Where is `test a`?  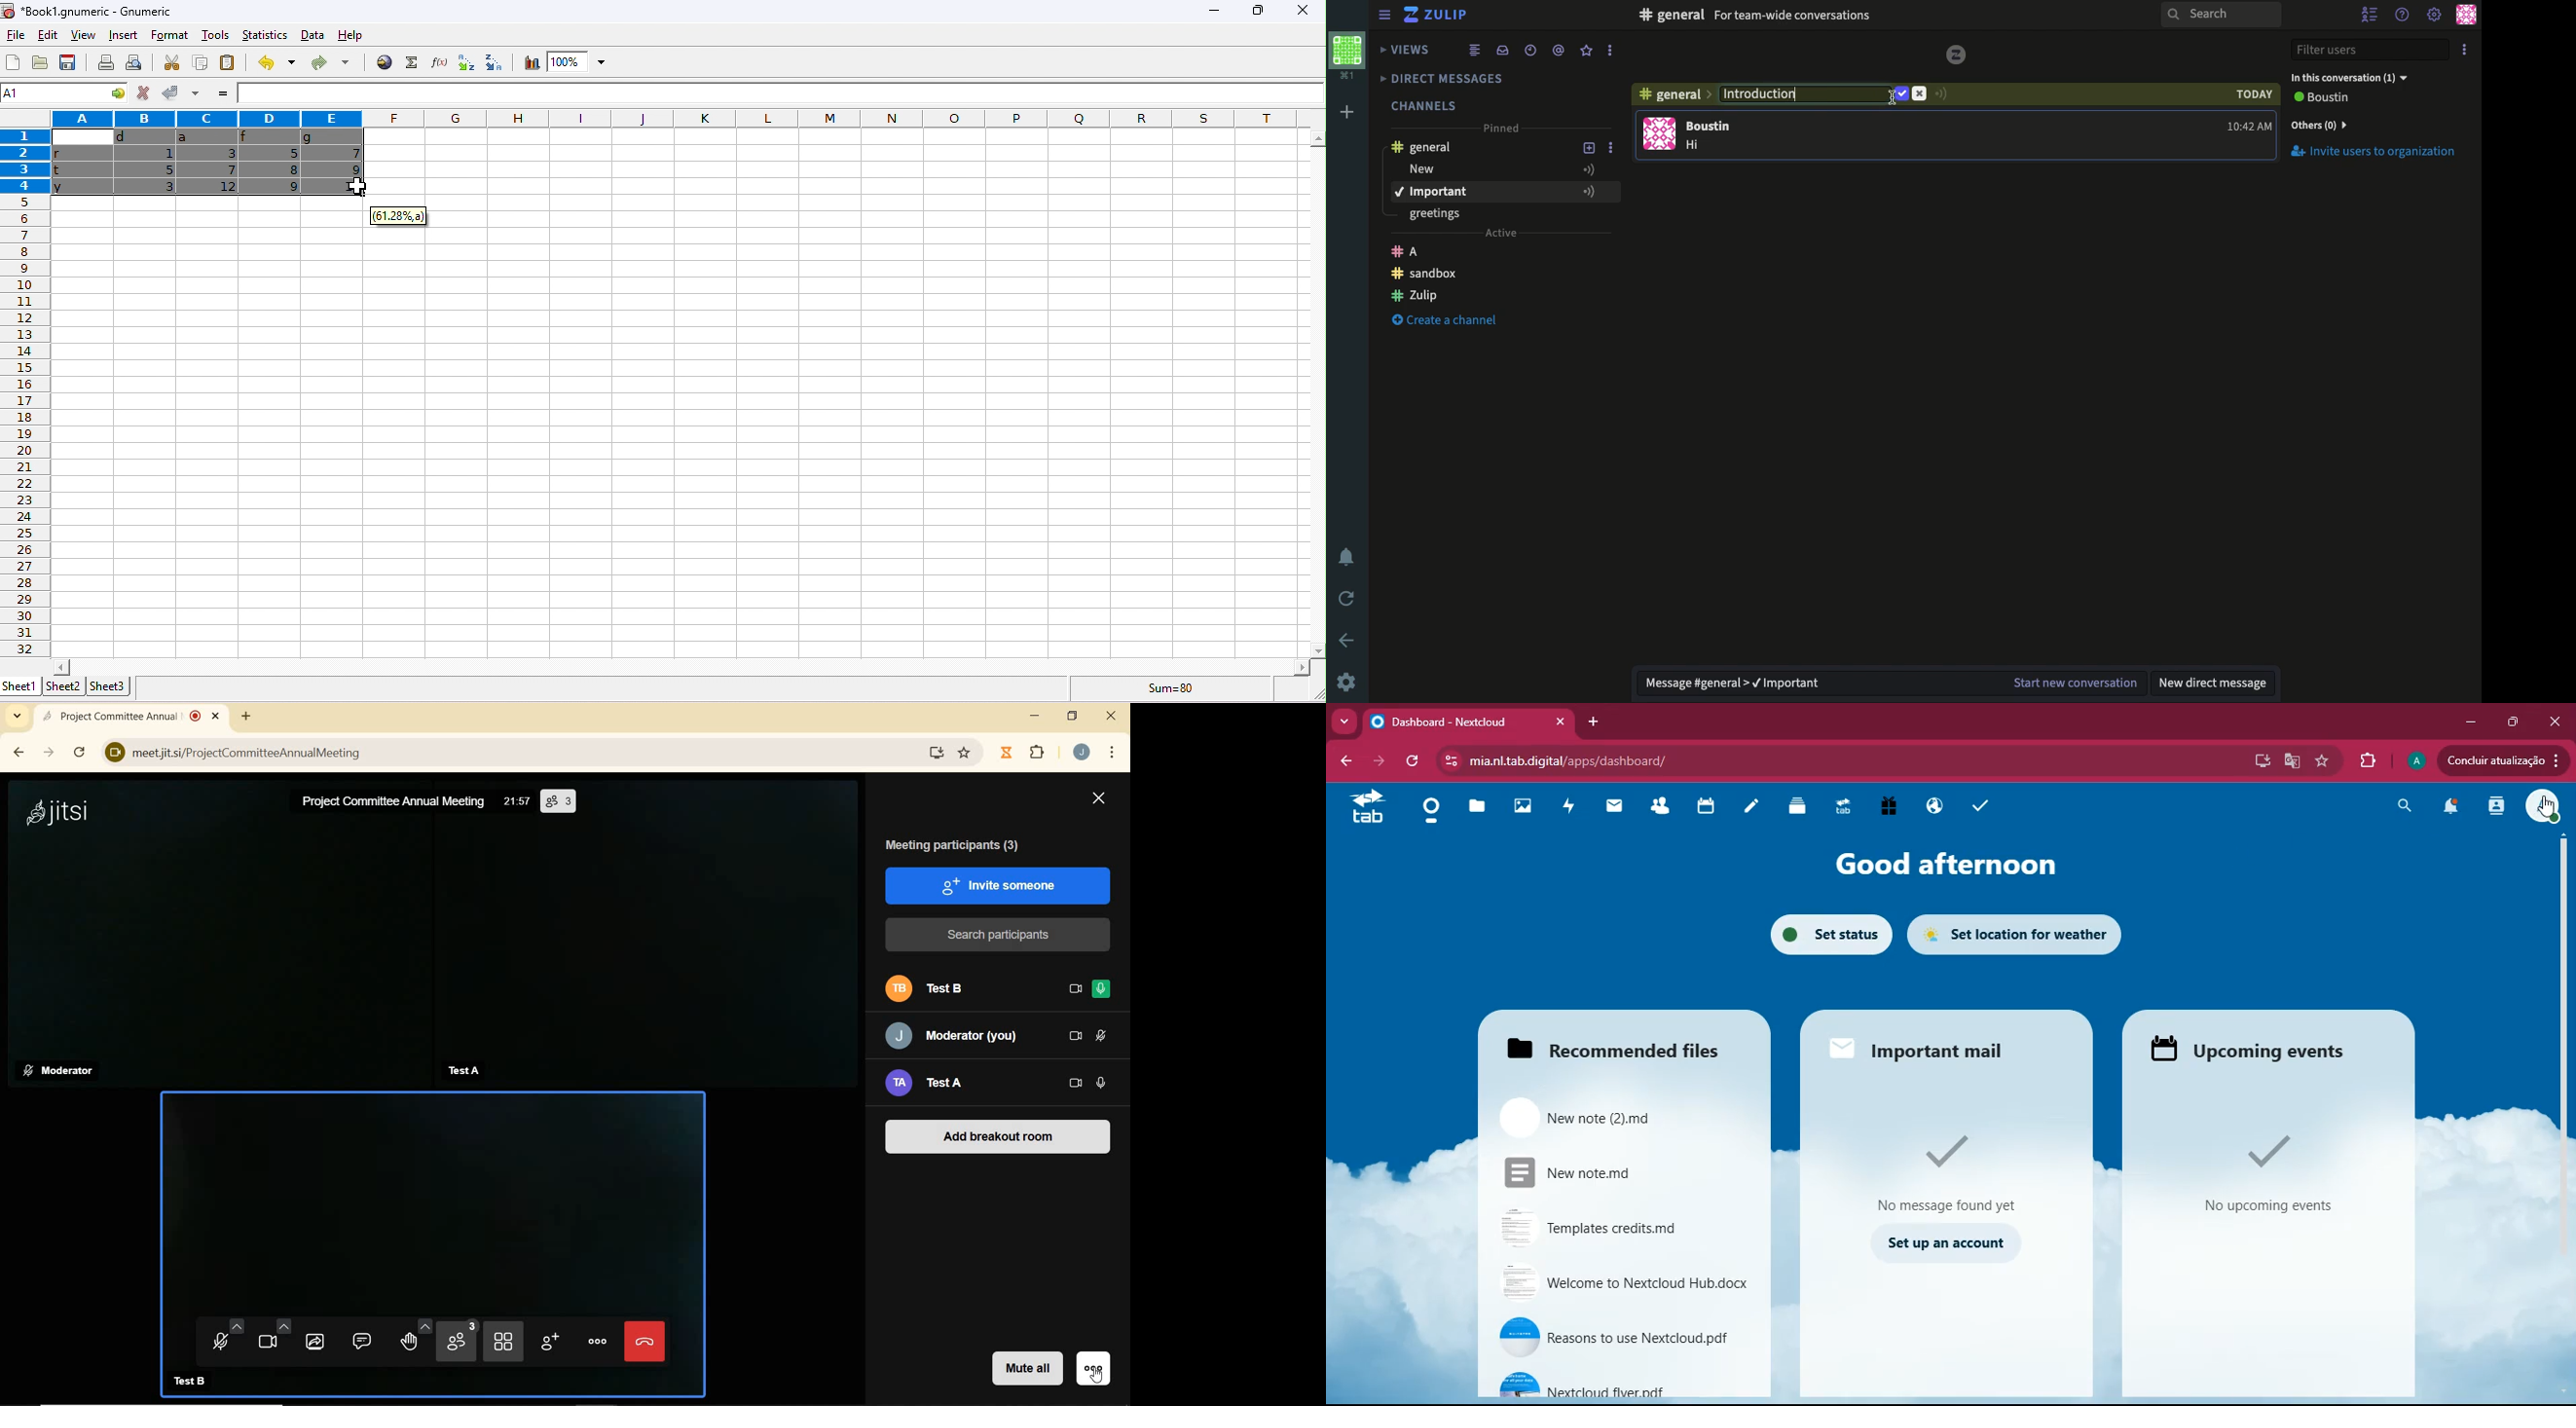
test a is located at coordinates (463, 1070).